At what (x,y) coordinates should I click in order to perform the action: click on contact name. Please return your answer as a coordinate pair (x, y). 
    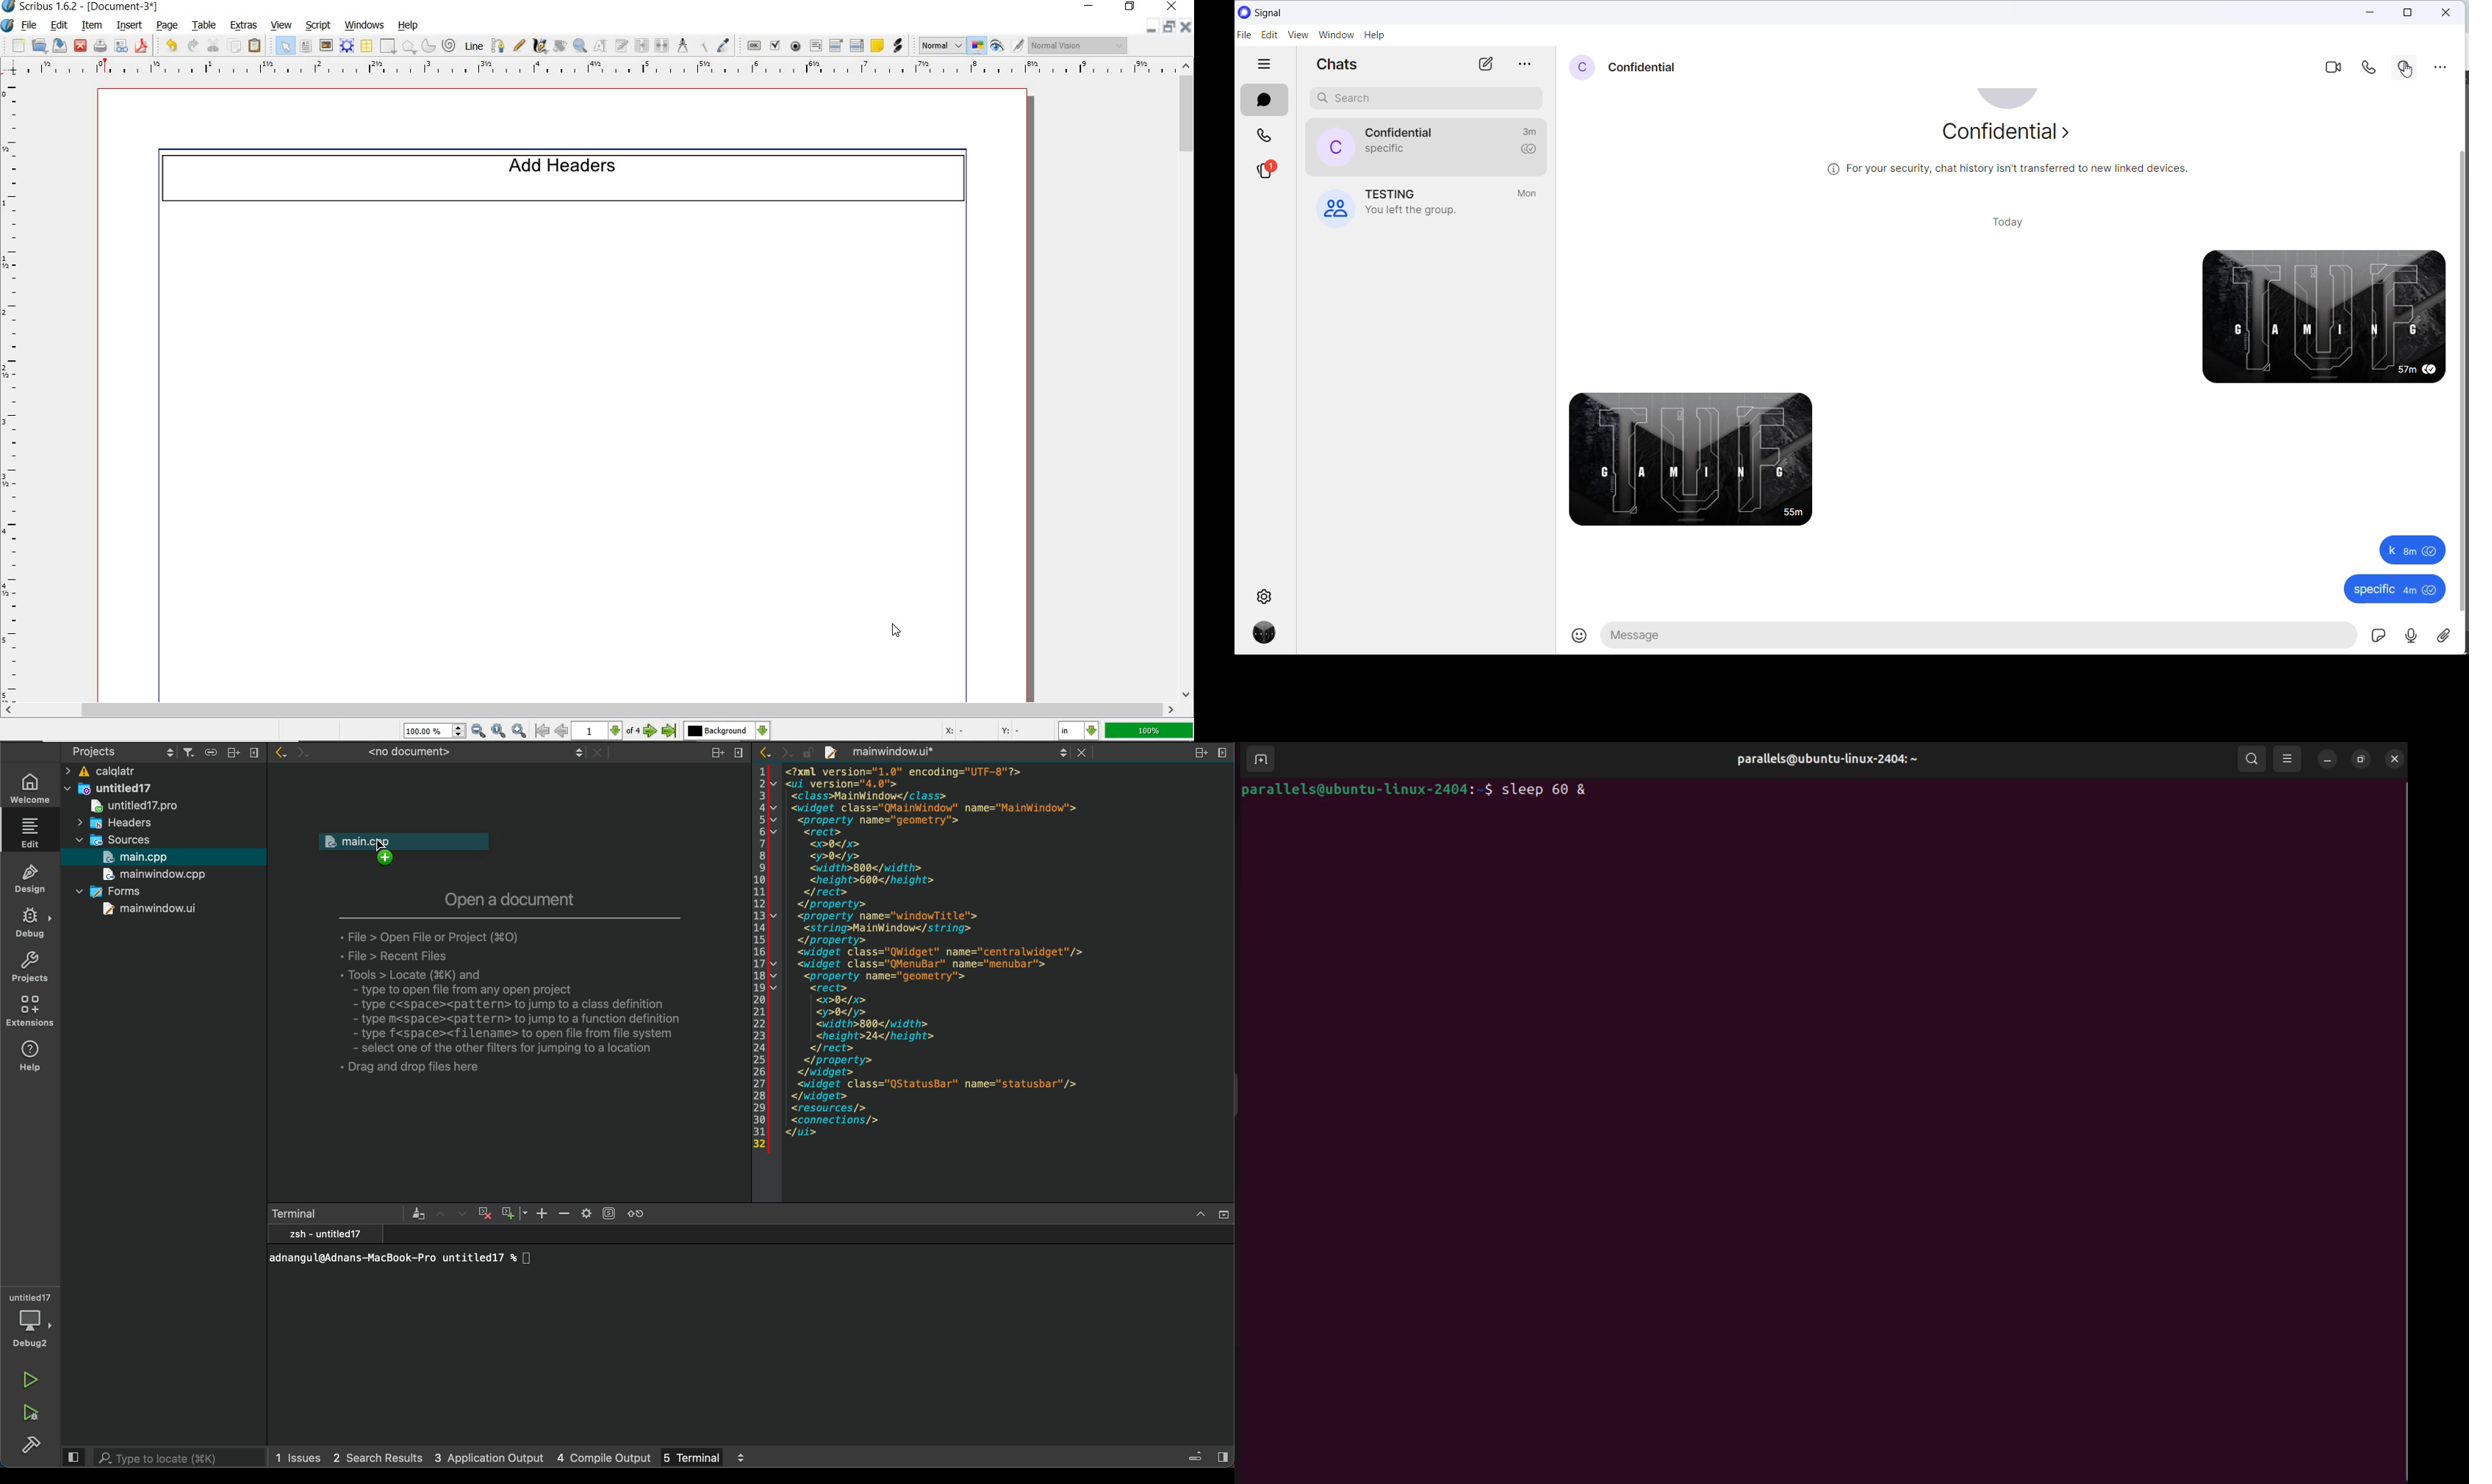
    Looking at the image, I should click on (1644, 68).